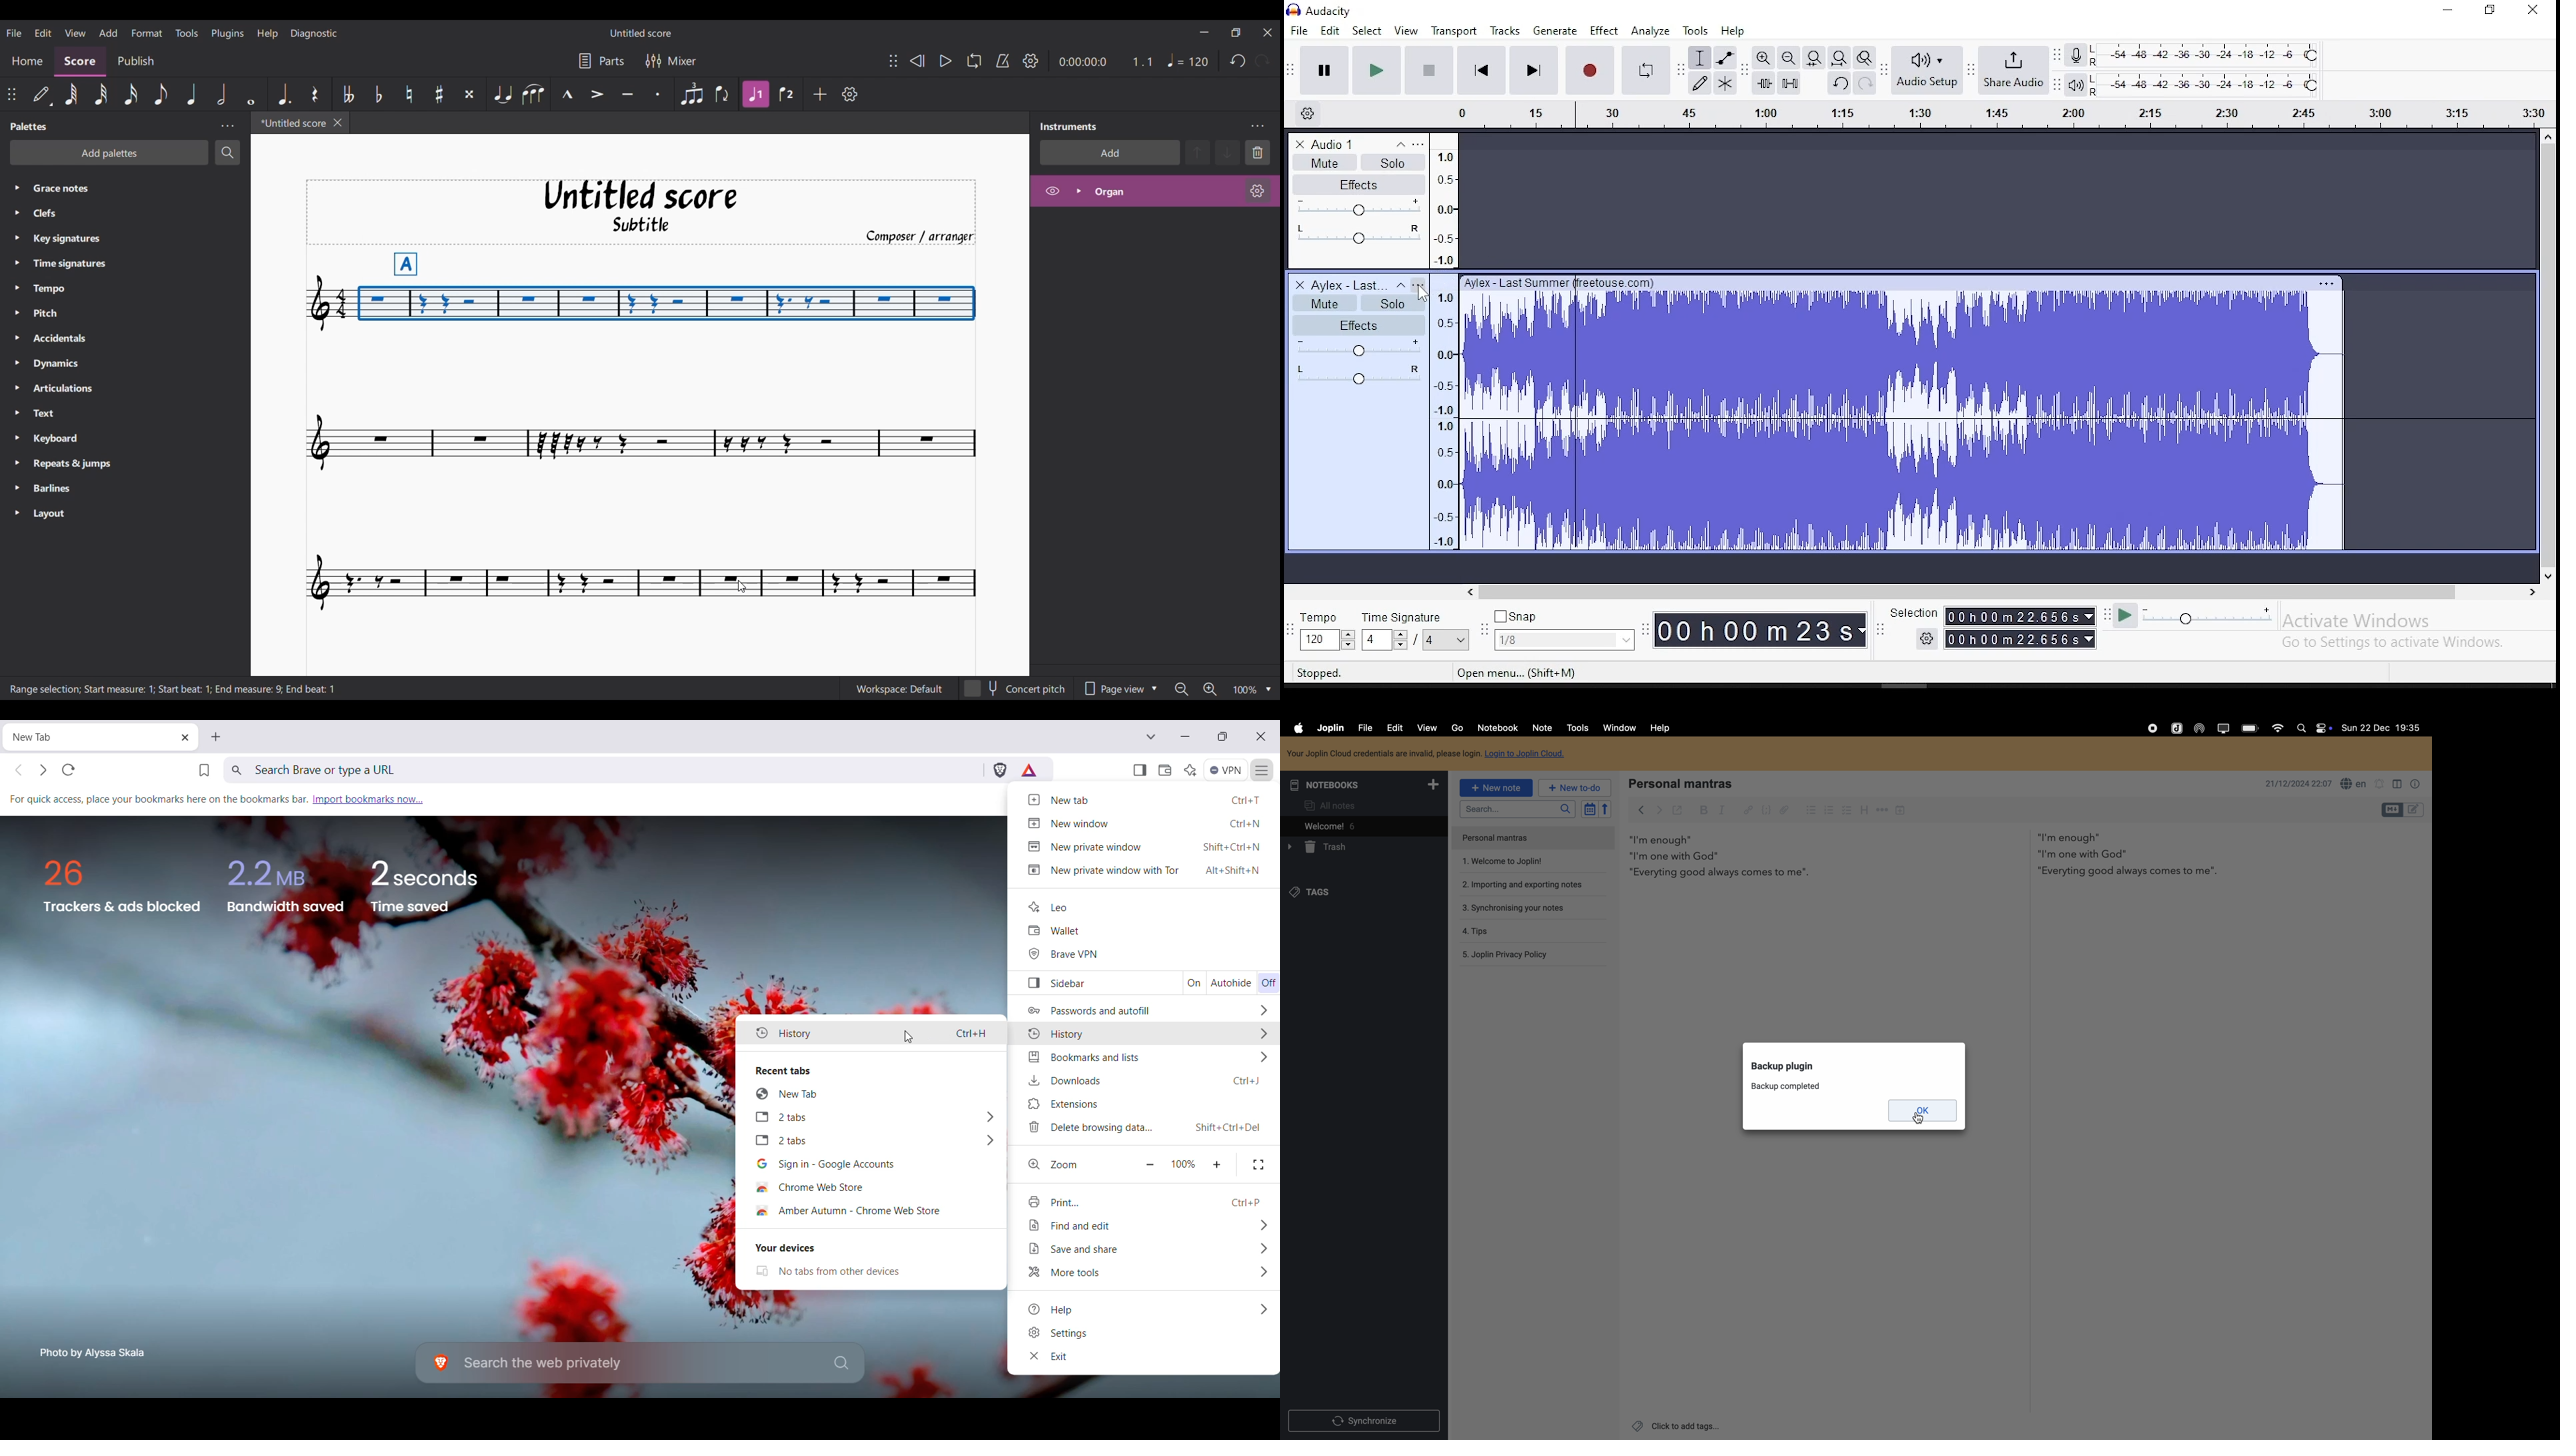  What do you see at coordinates (722, 94) in the screenshot?
I see `Flip direction` at bounding box center [722, 94].